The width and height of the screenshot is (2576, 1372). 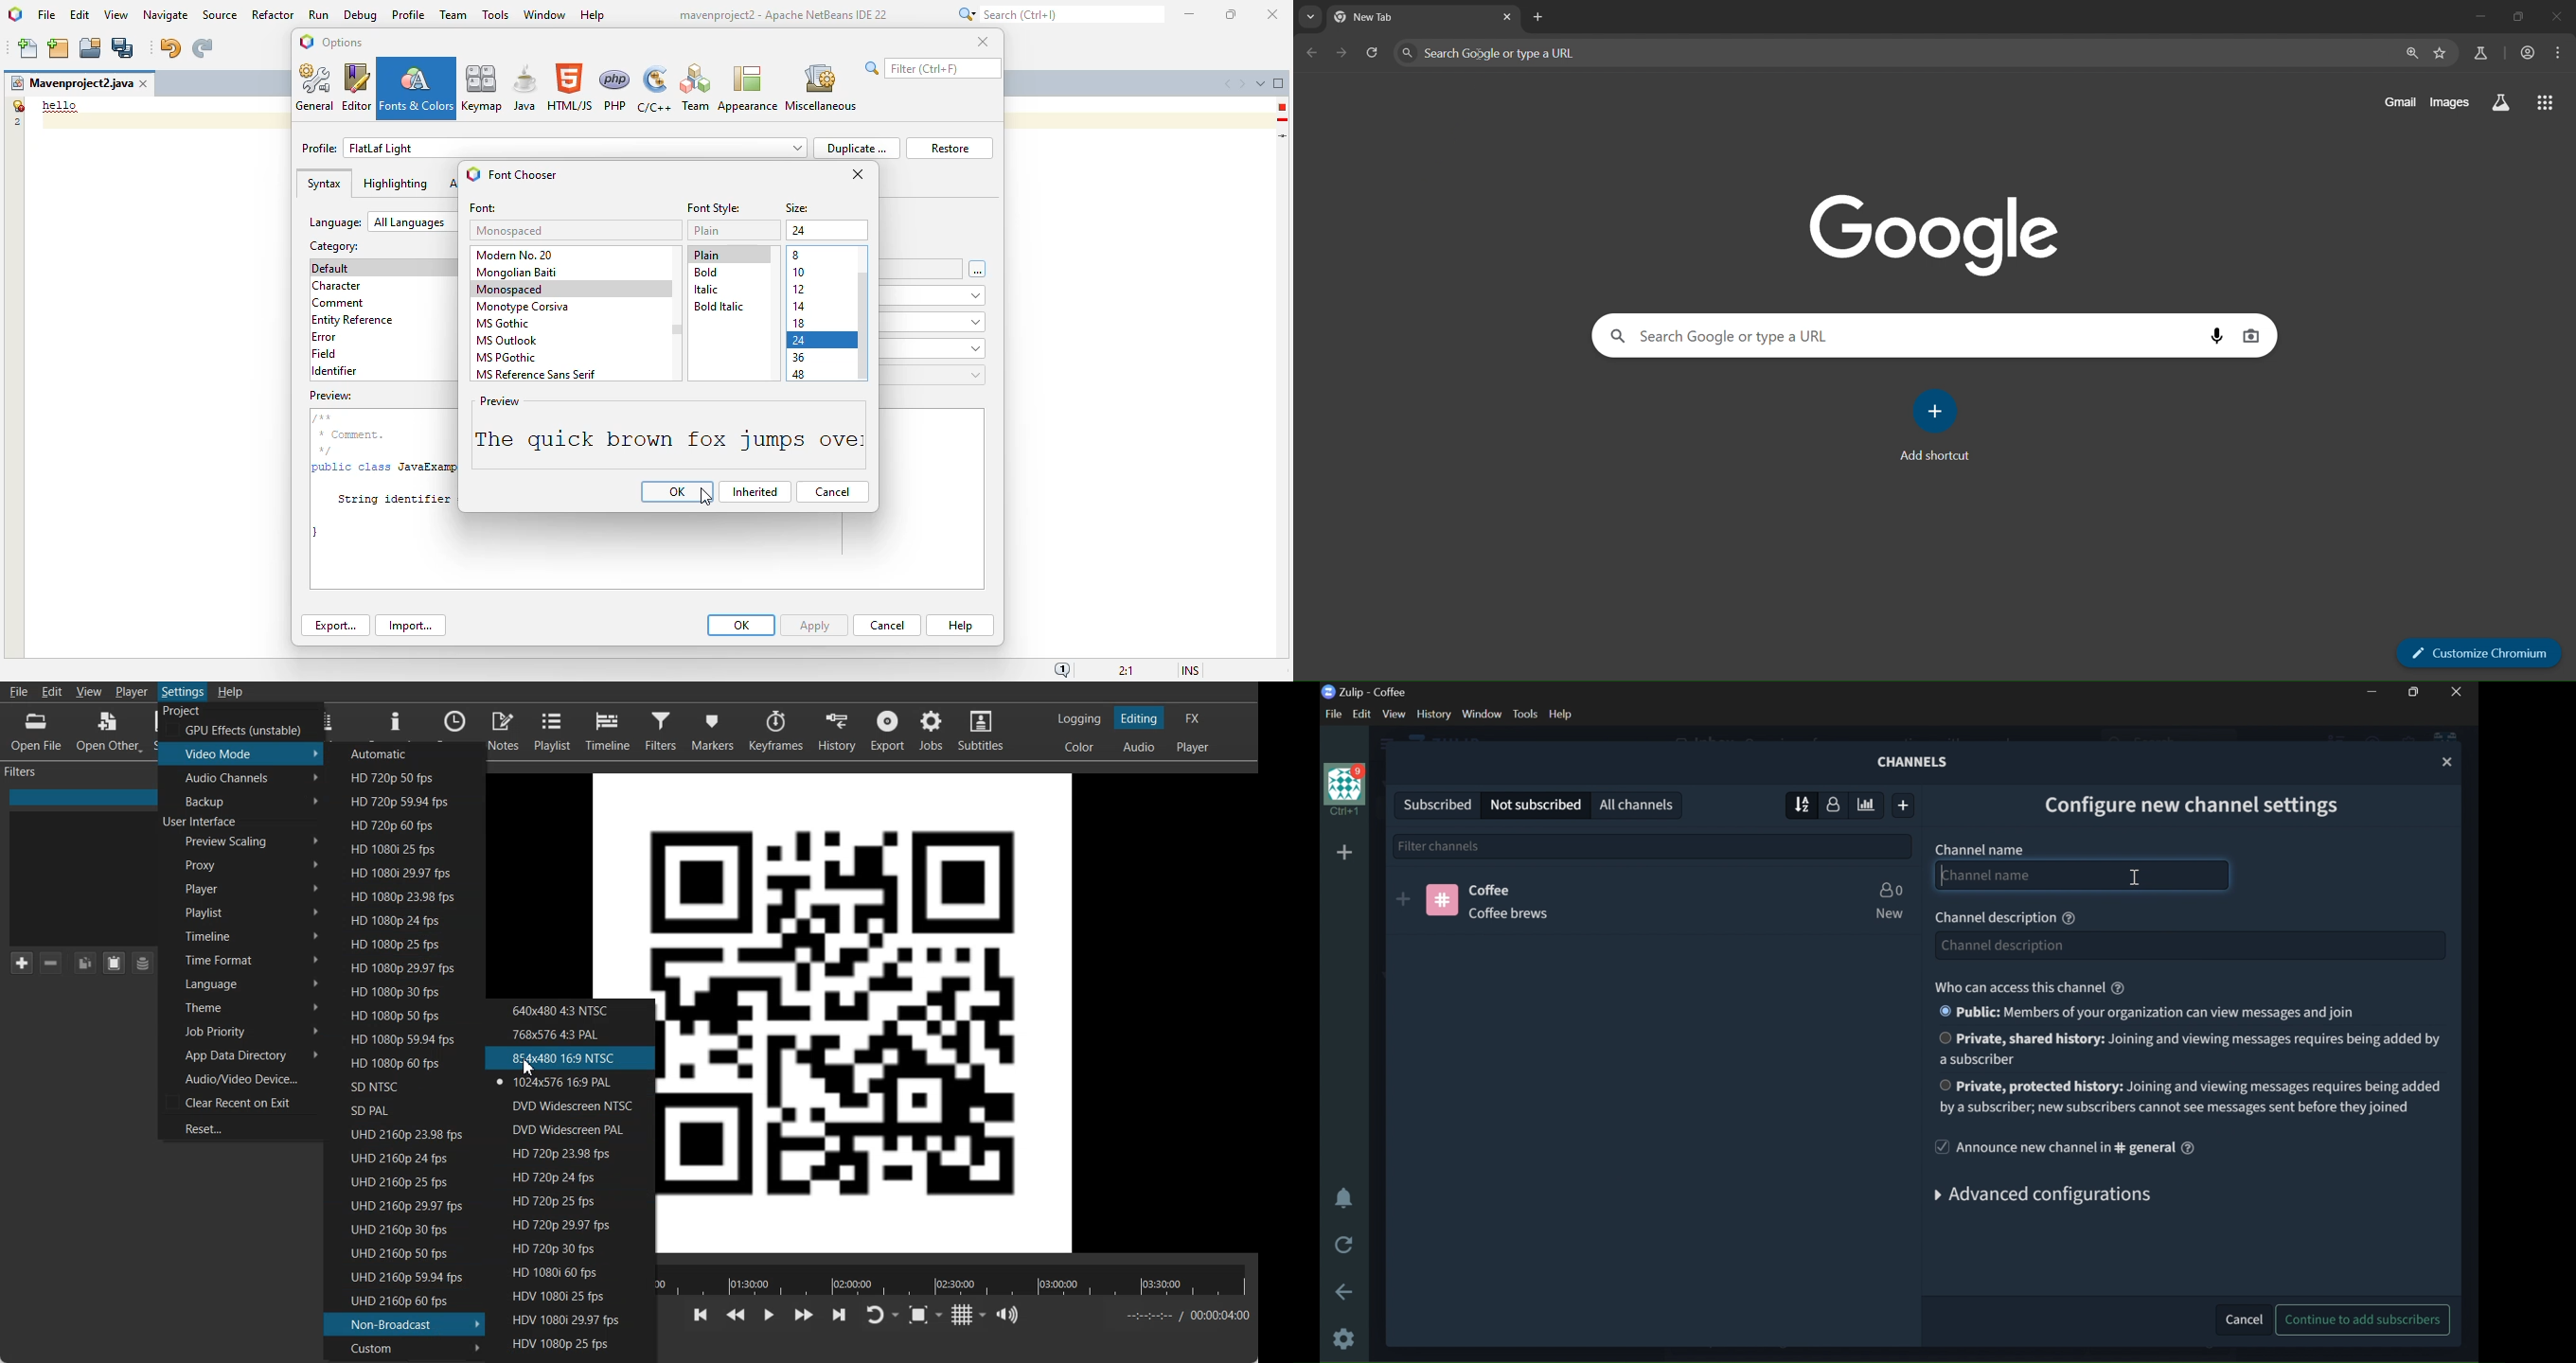 I want to click on CANCEL, so click(x=2240, y=1318).